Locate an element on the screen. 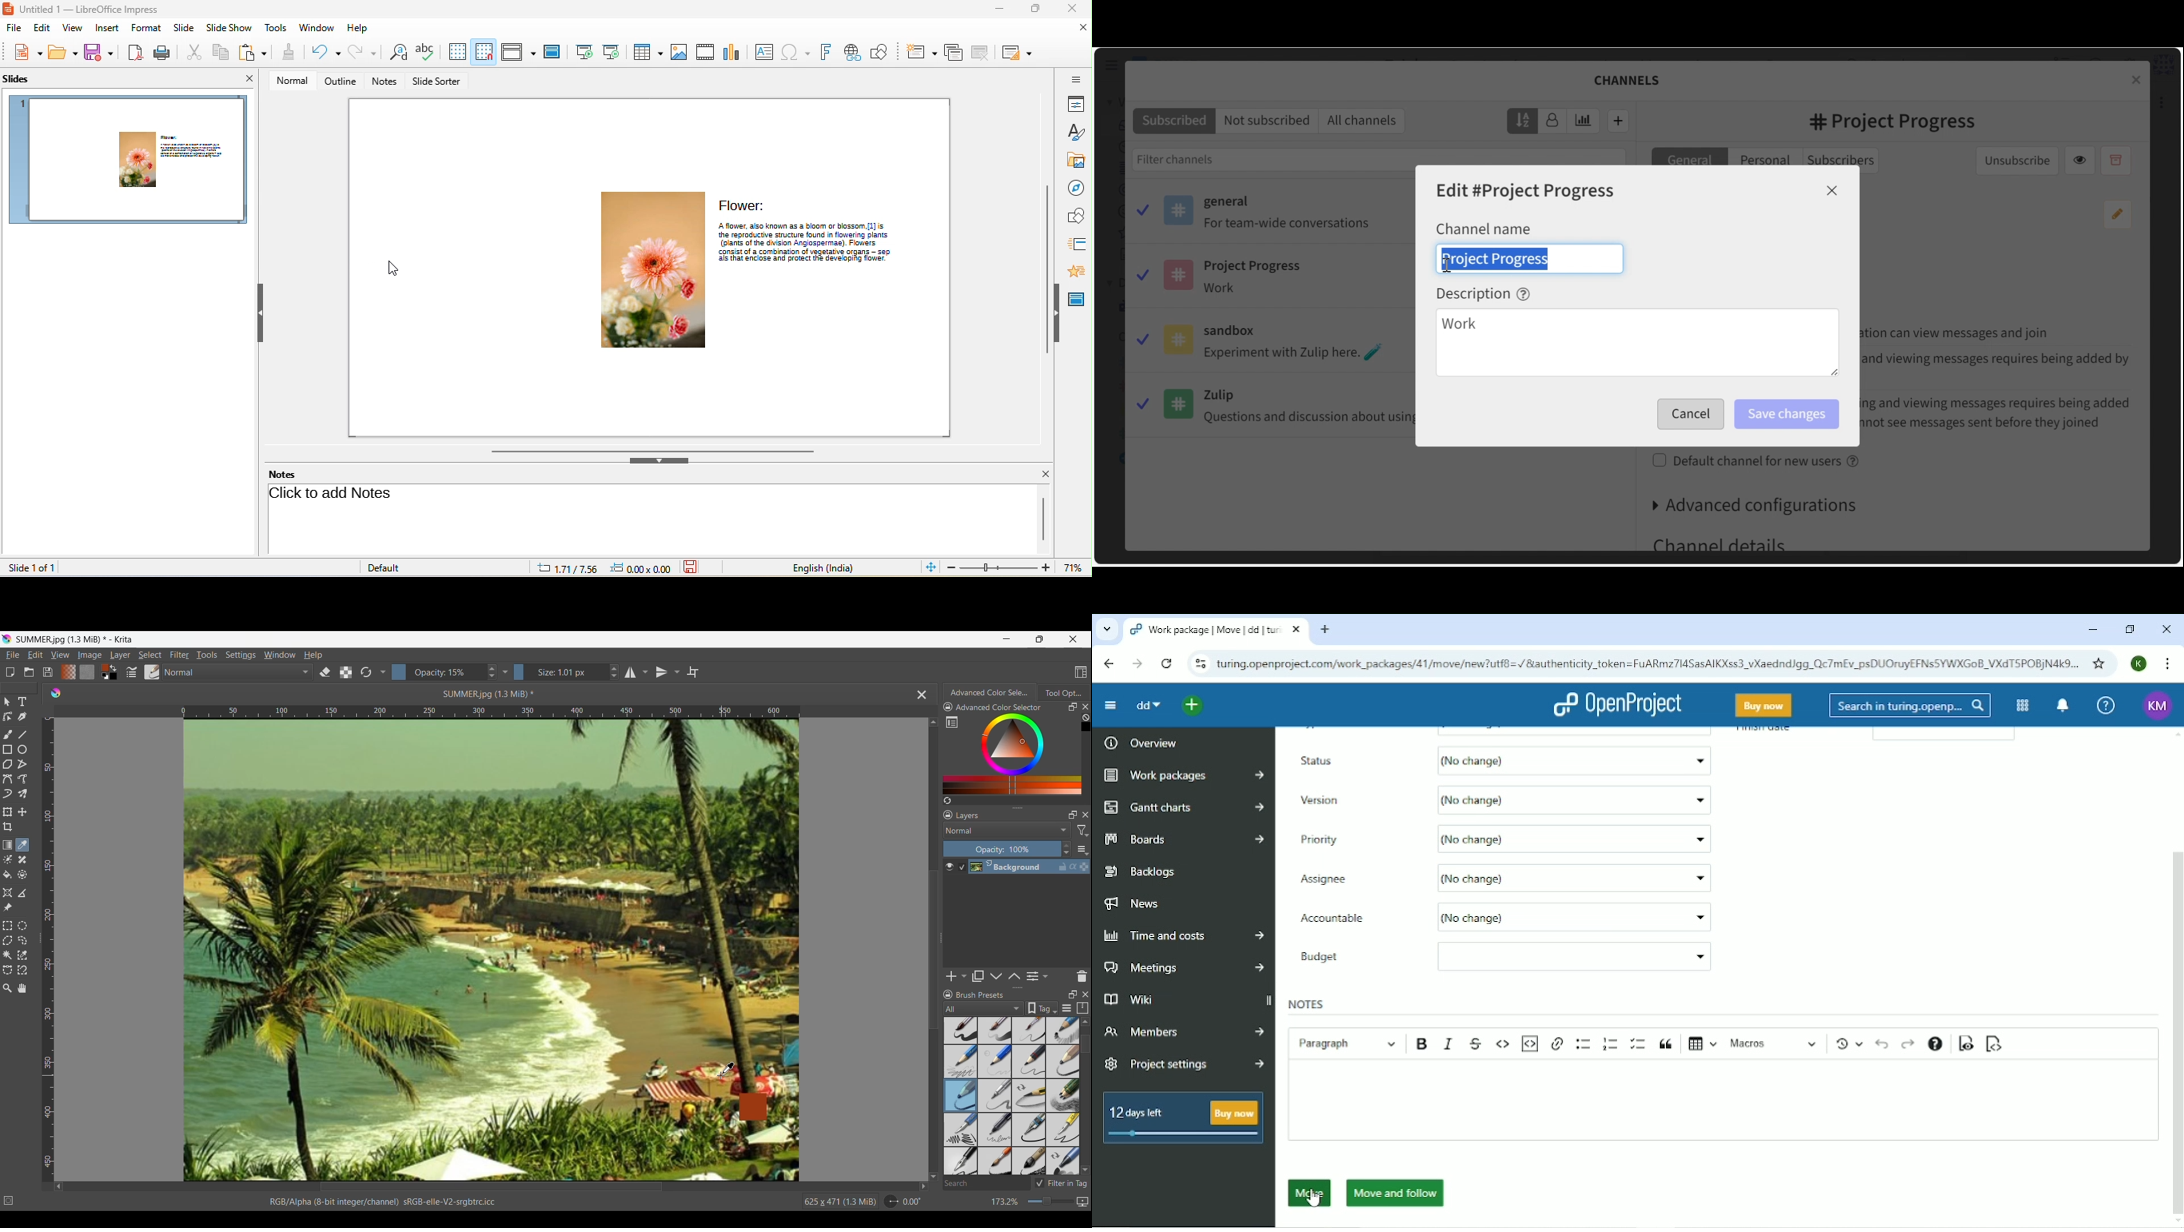 This screenshot has height=1232, width=2184. Image menu is located at coordinates (90, 654).